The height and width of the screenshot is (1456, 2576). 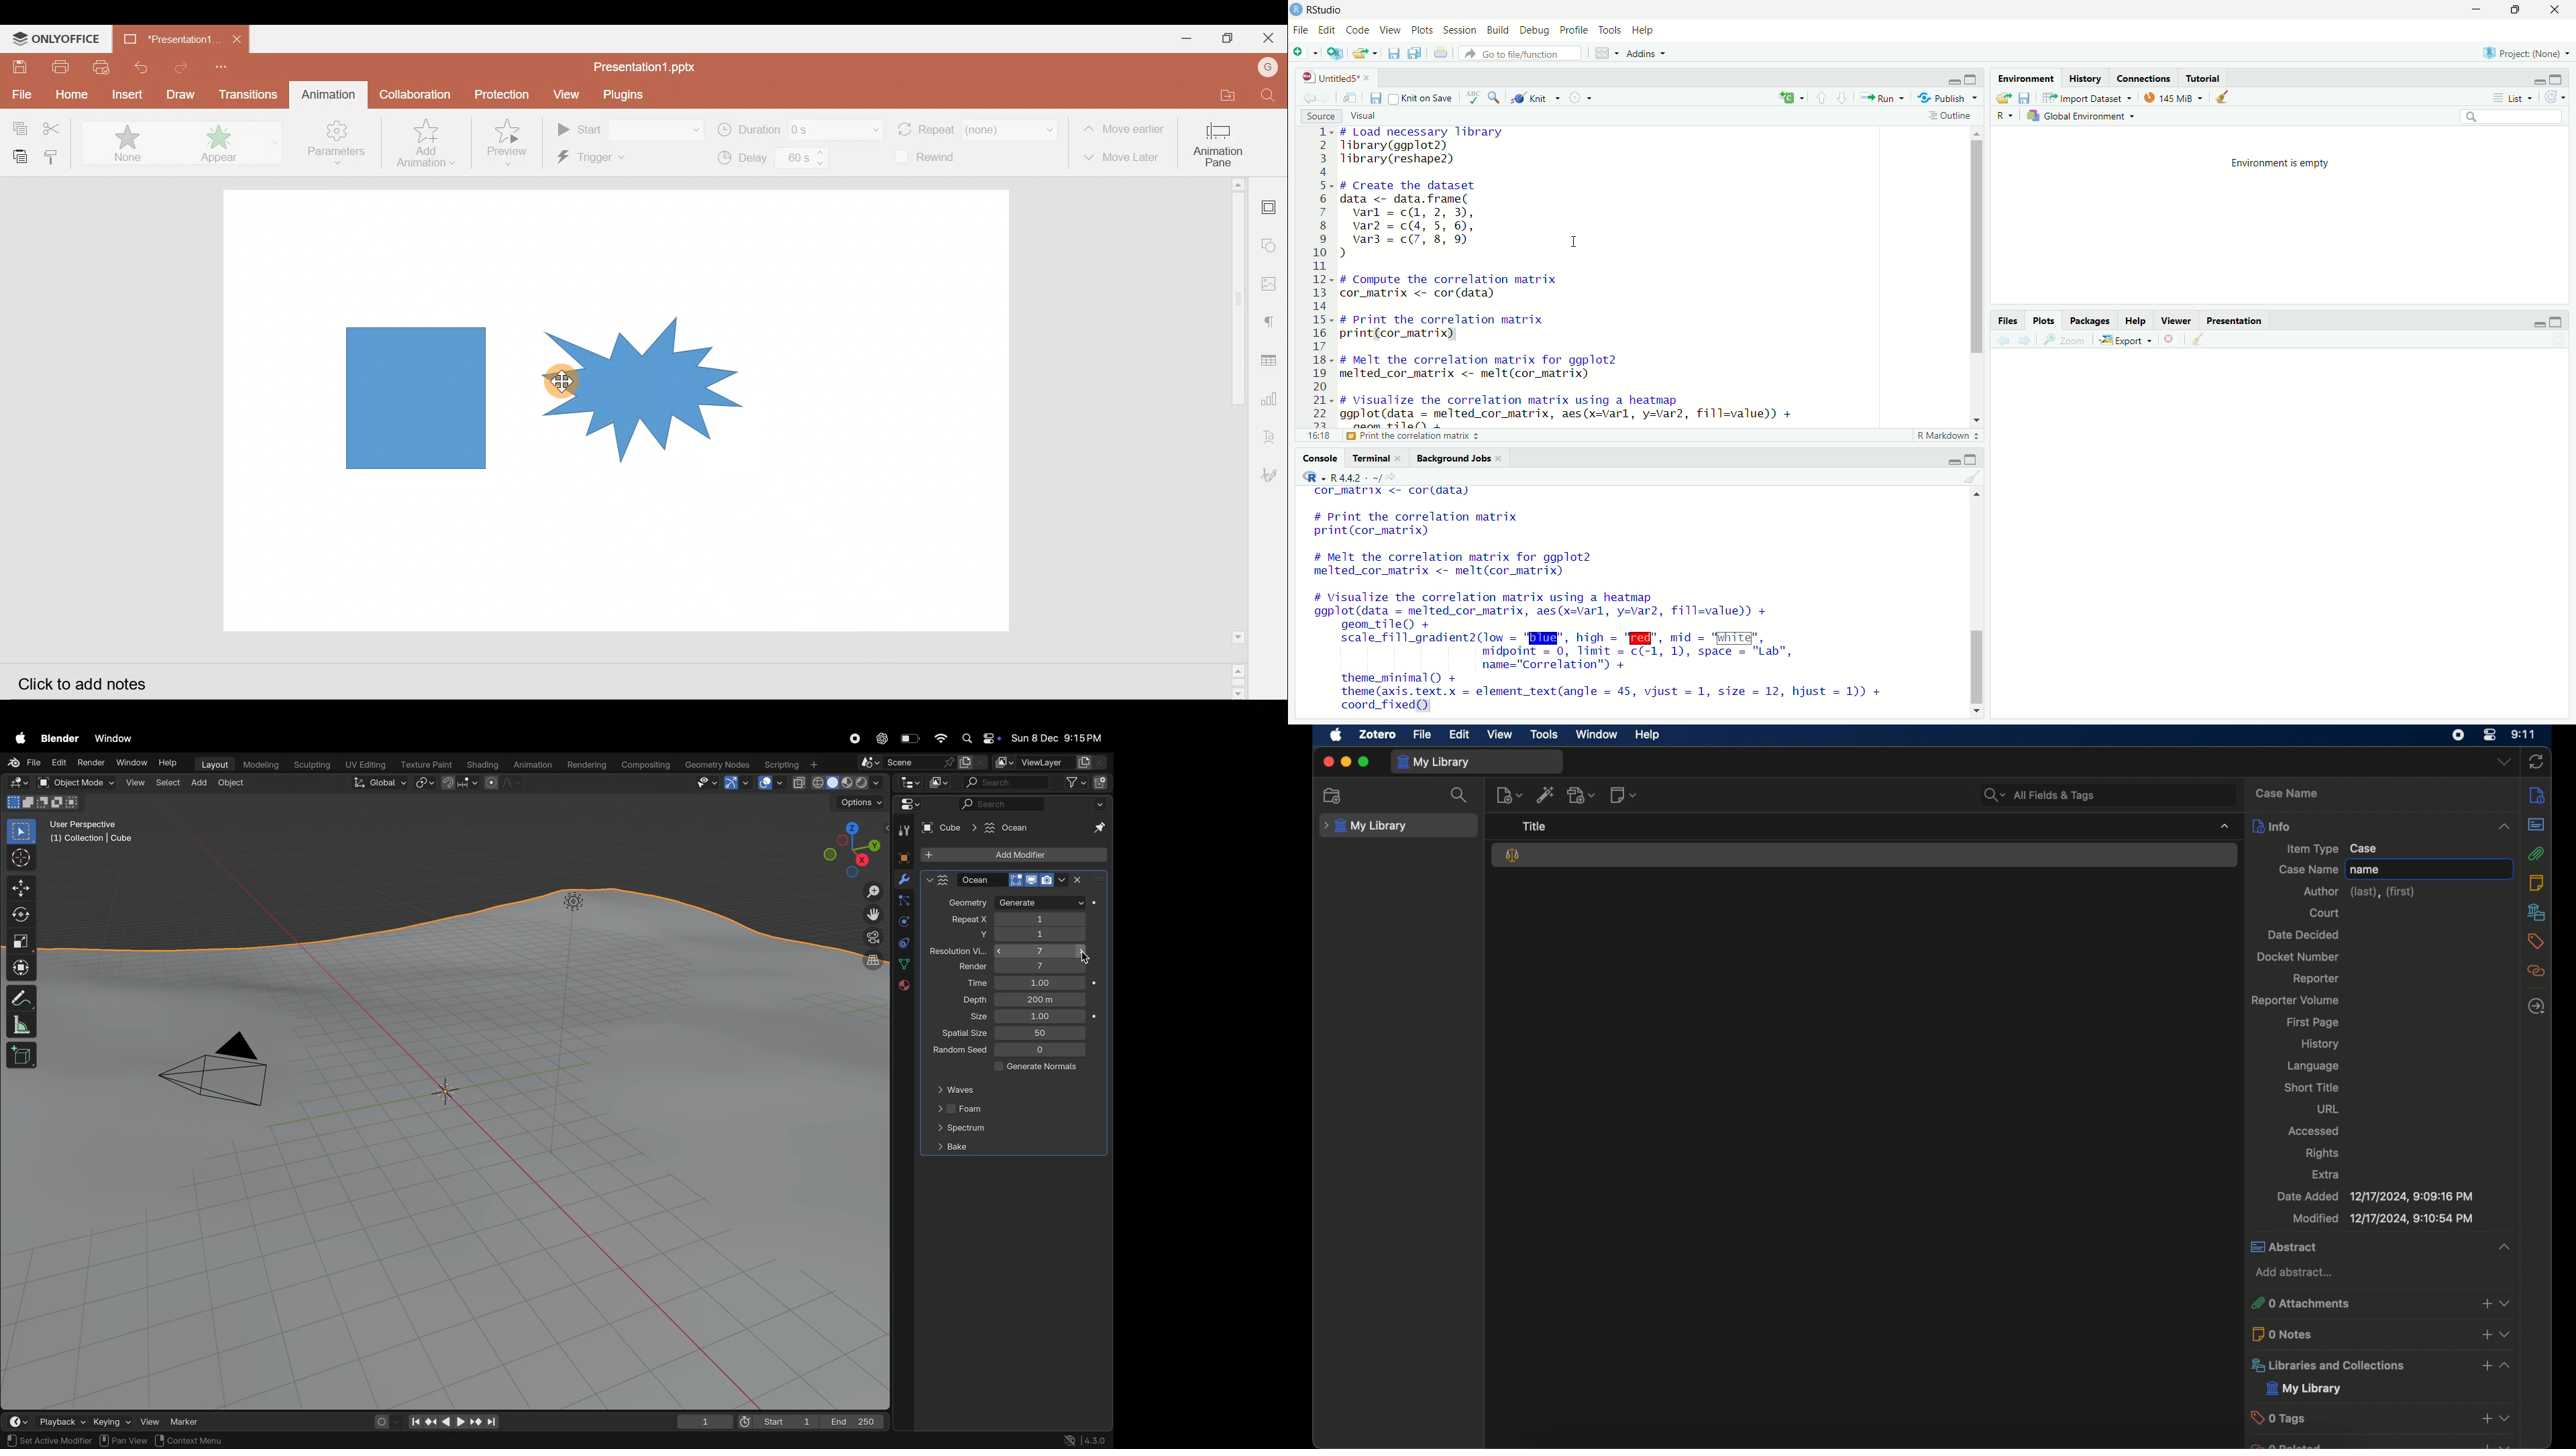 I want to click on abstract, so click(x=2382, y=1246).